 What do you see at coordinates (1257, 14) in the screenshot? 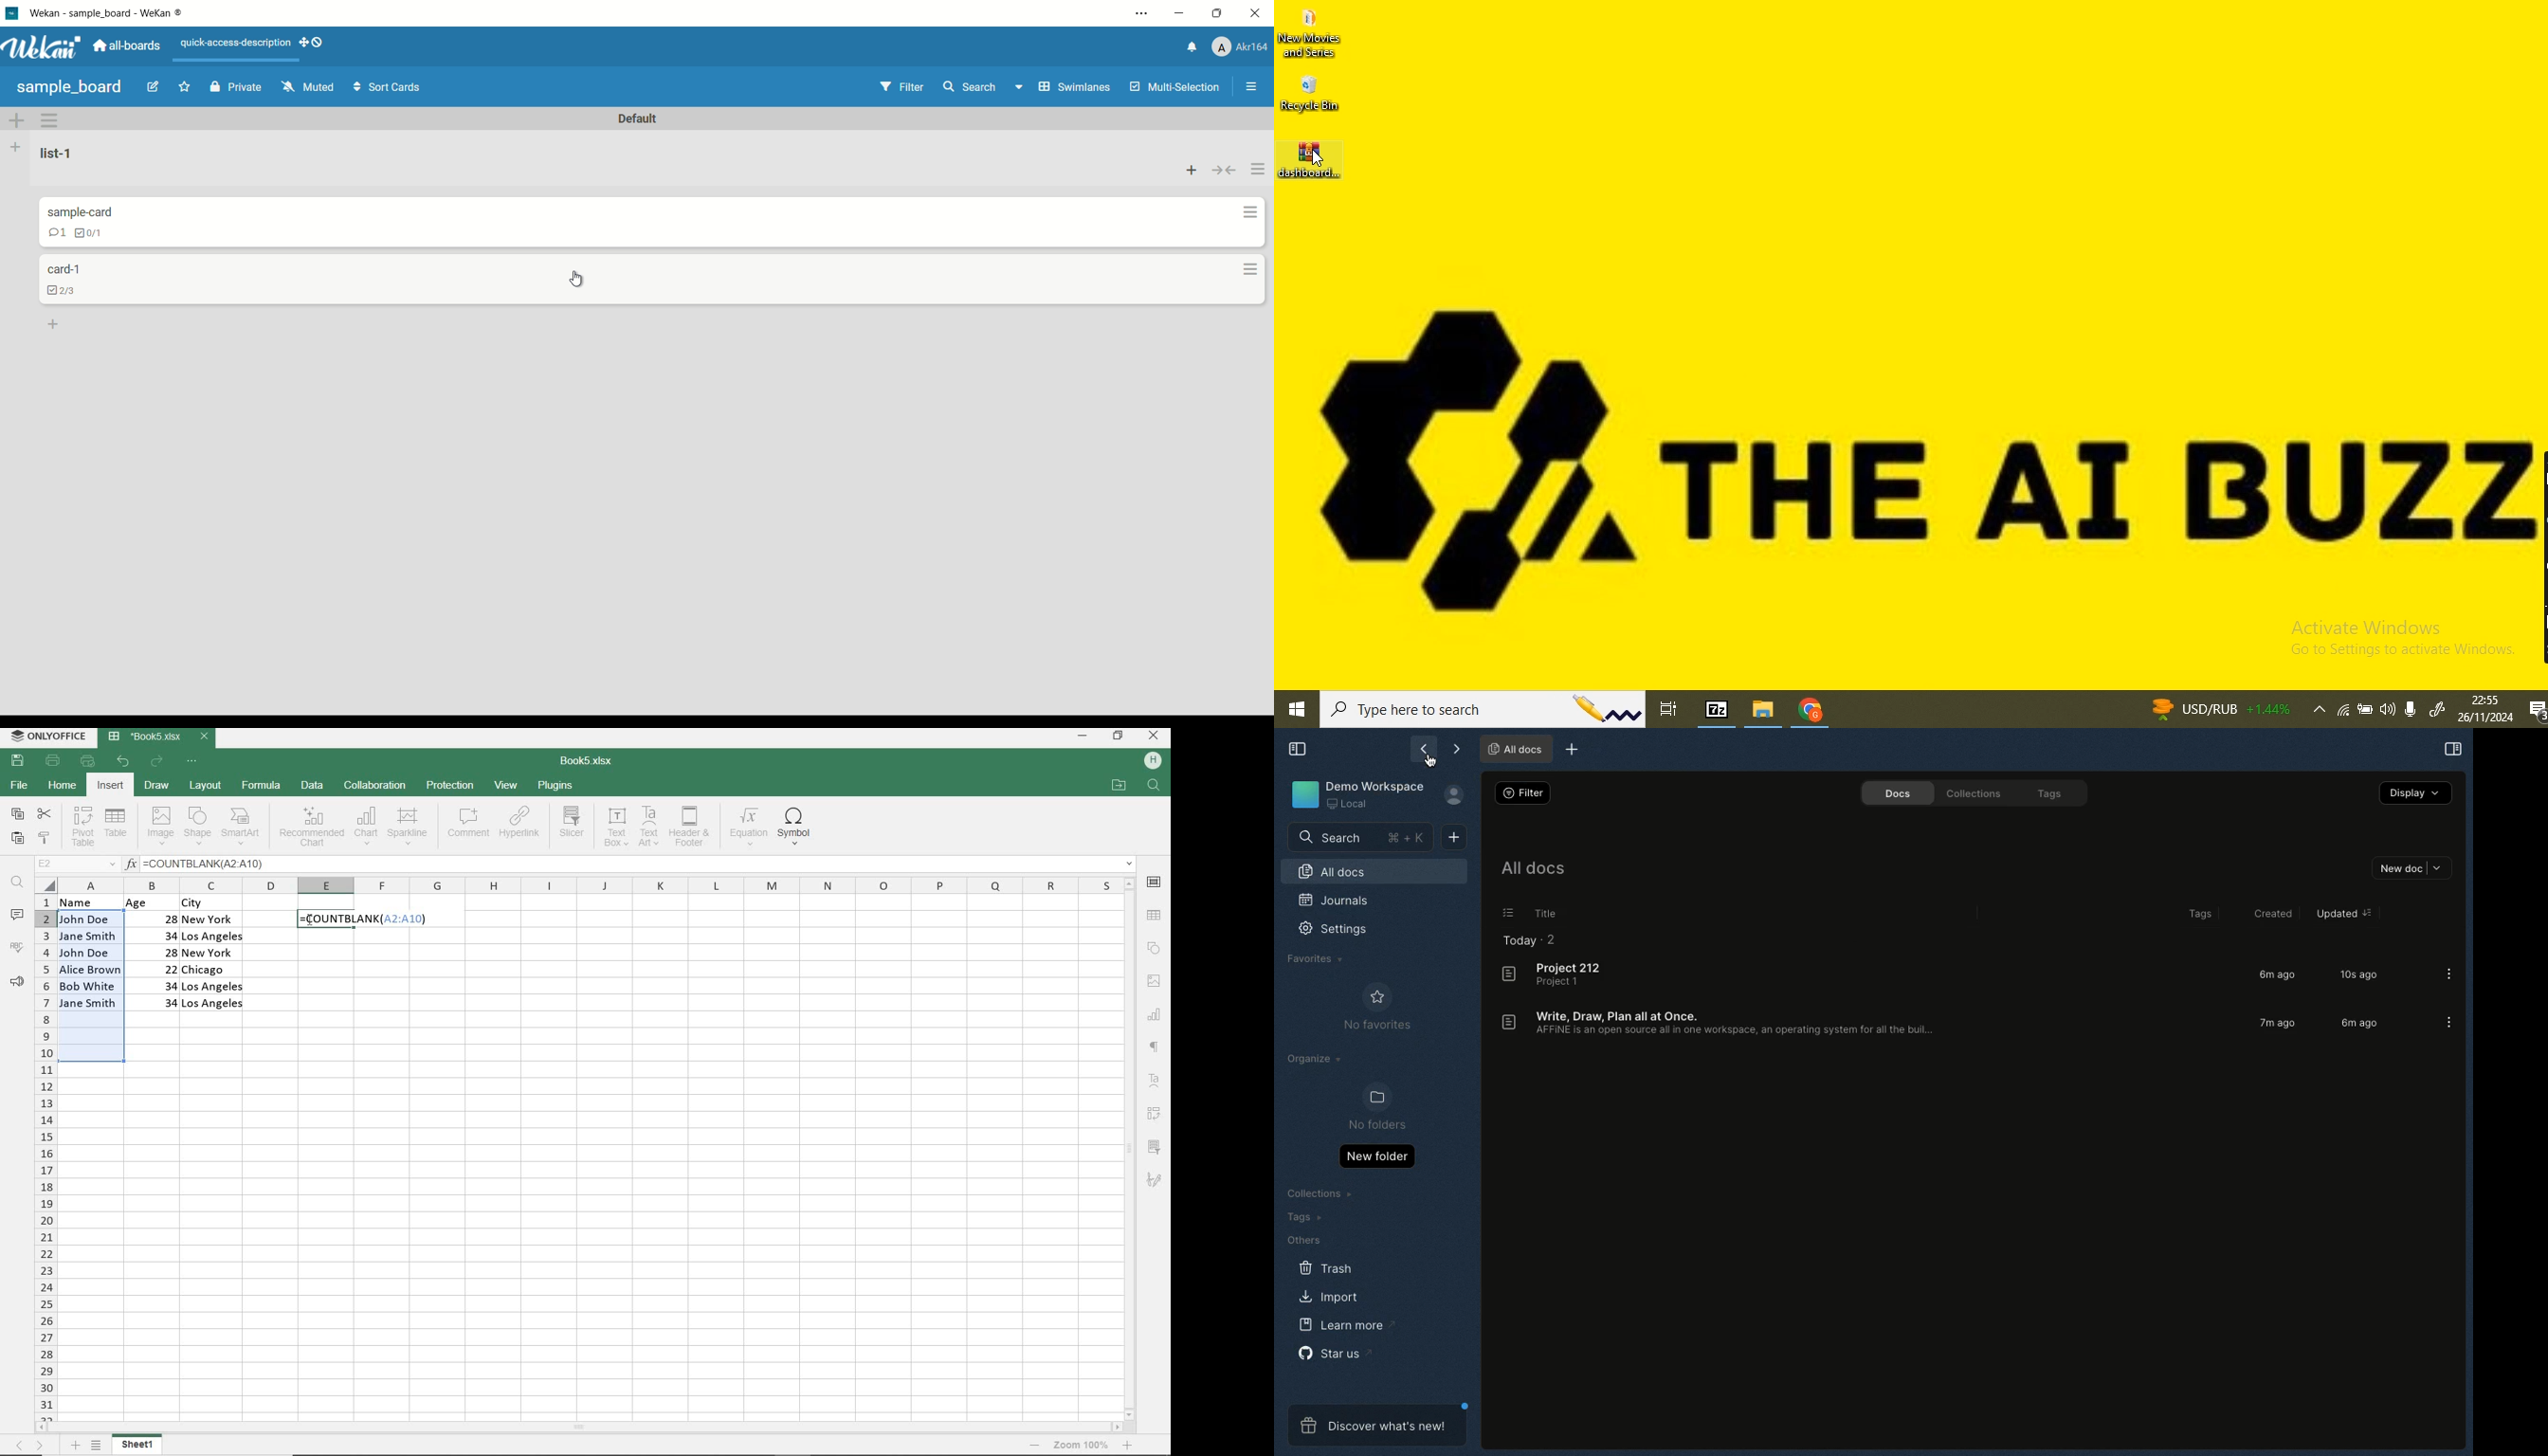
I see `close app` at bounding box center [1257, 14].